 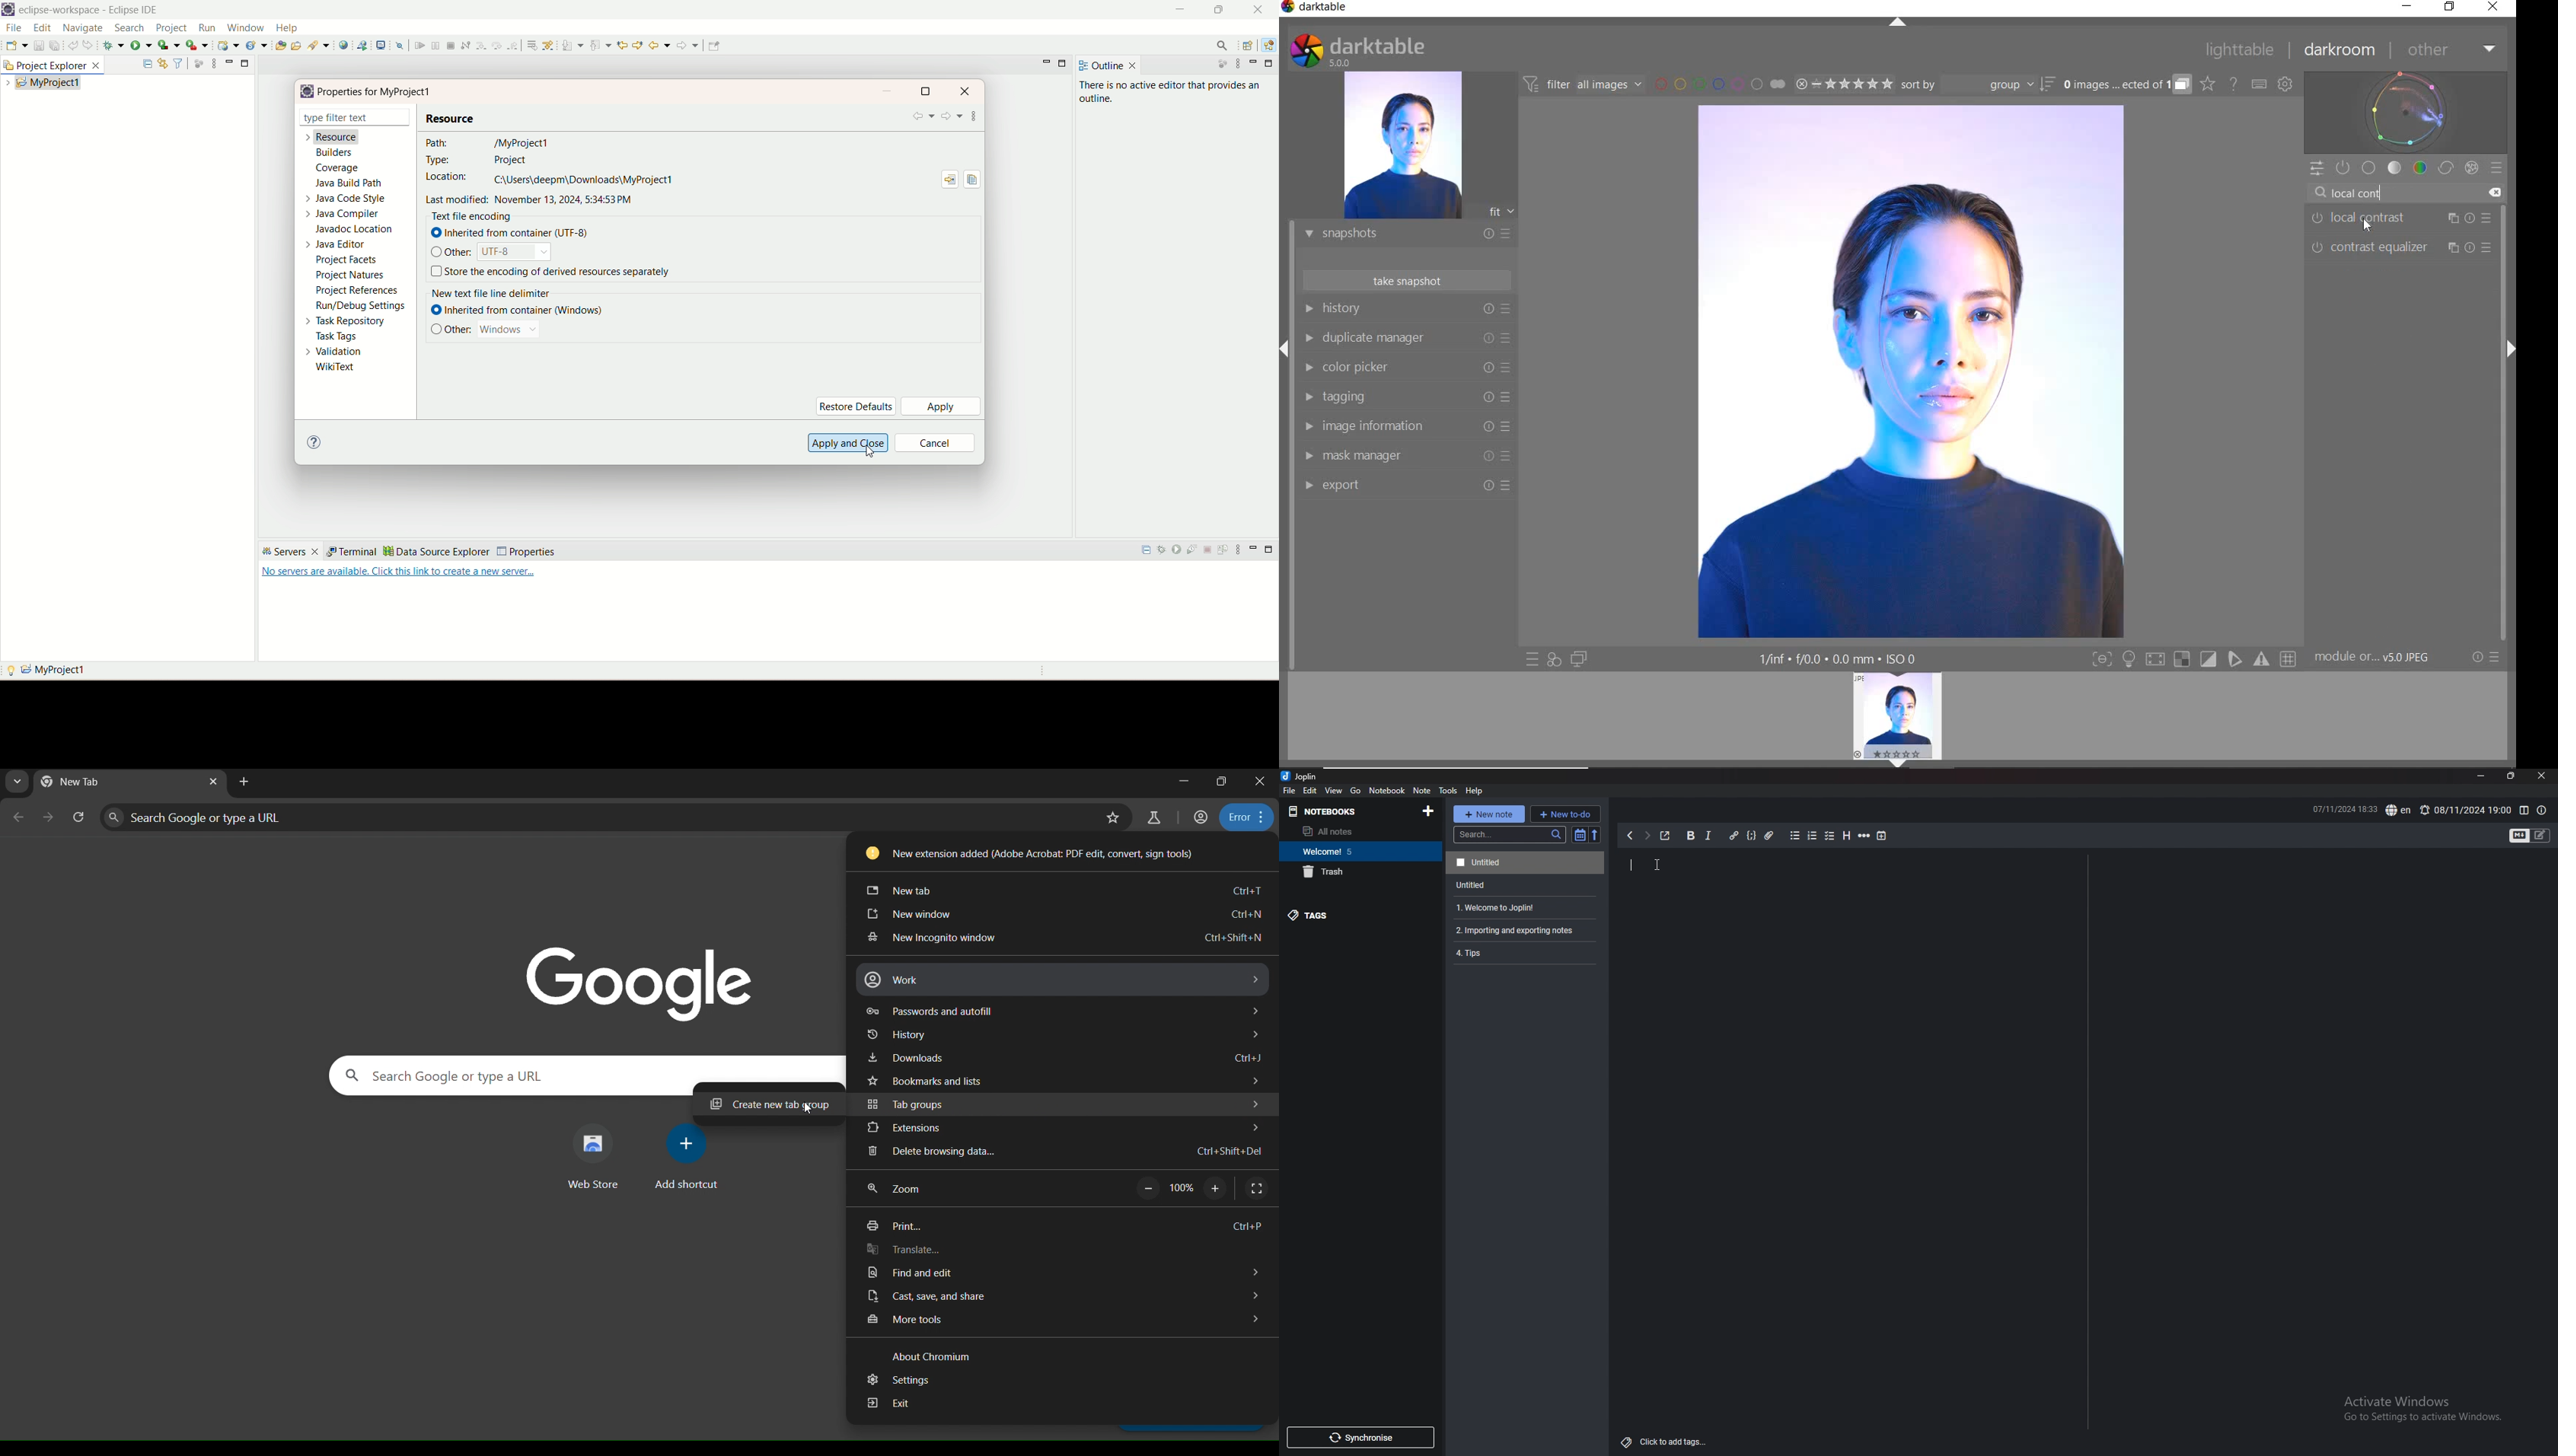 What do you see at coordinates (1154, 819) in the screenshot?
I see `search labs` at bounding box center [1154, 819].